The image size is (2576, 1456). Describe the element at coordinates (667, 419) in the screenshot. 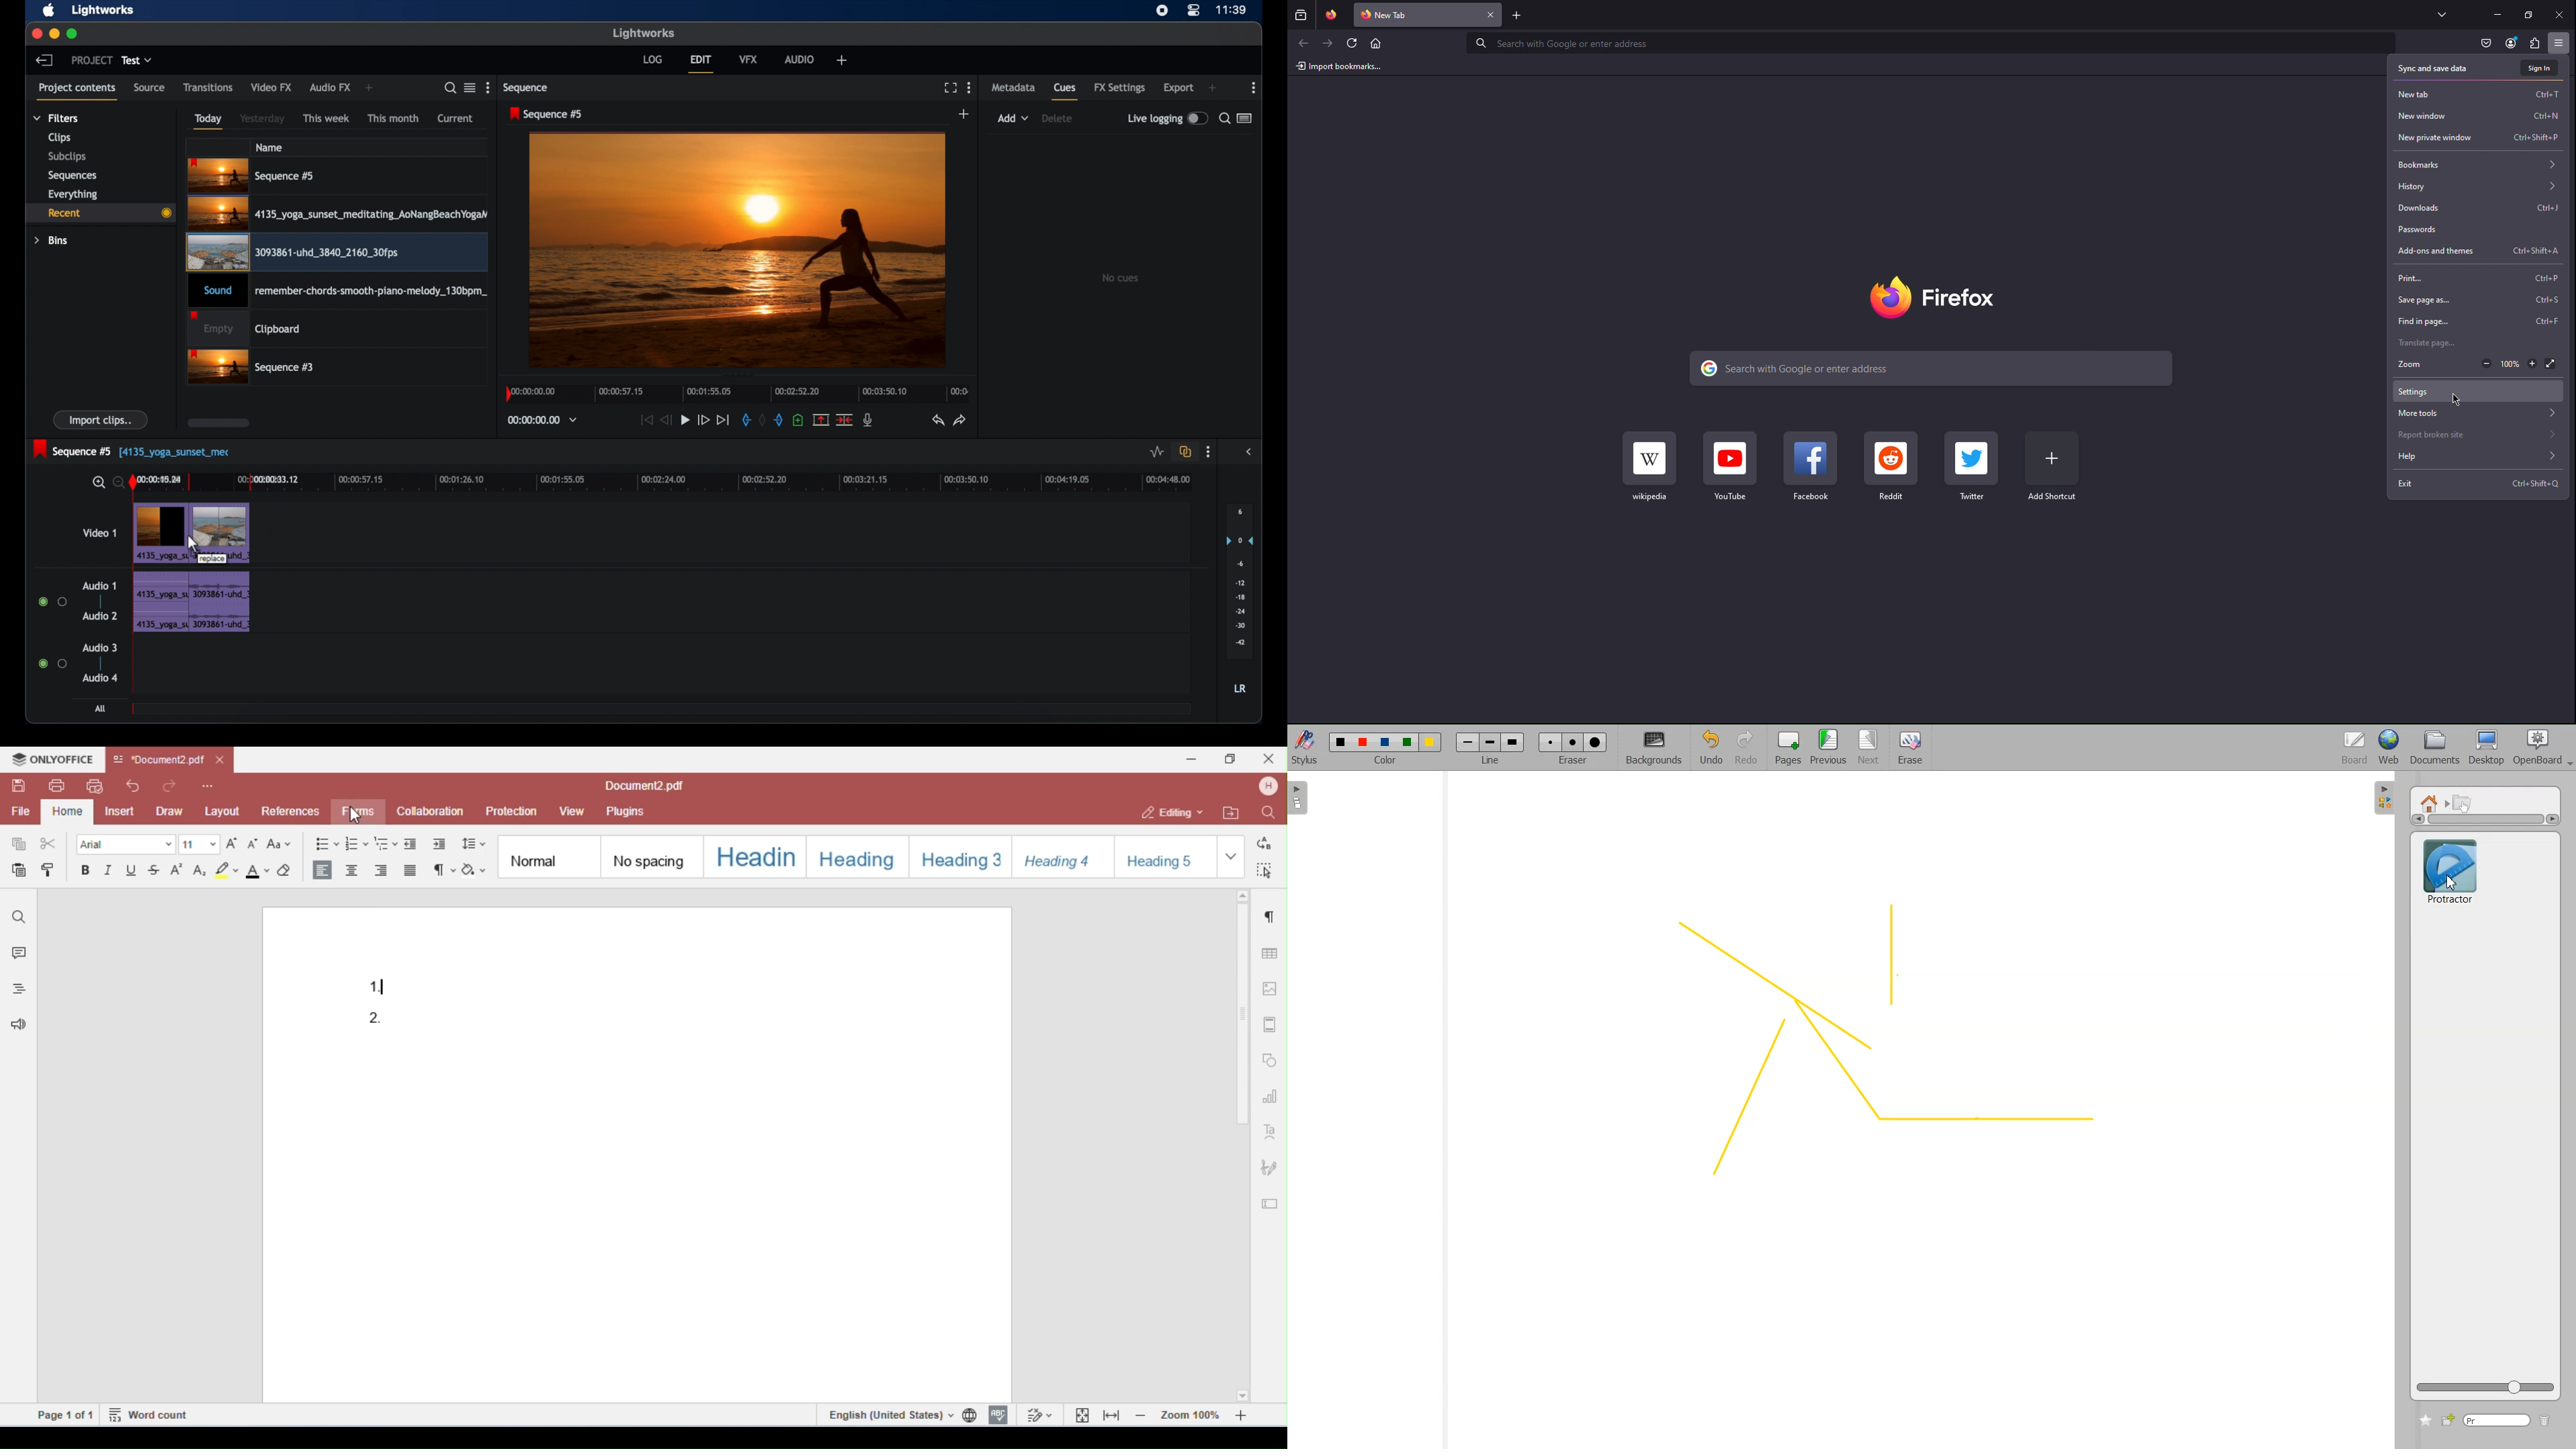

I see `rewind` at that location.